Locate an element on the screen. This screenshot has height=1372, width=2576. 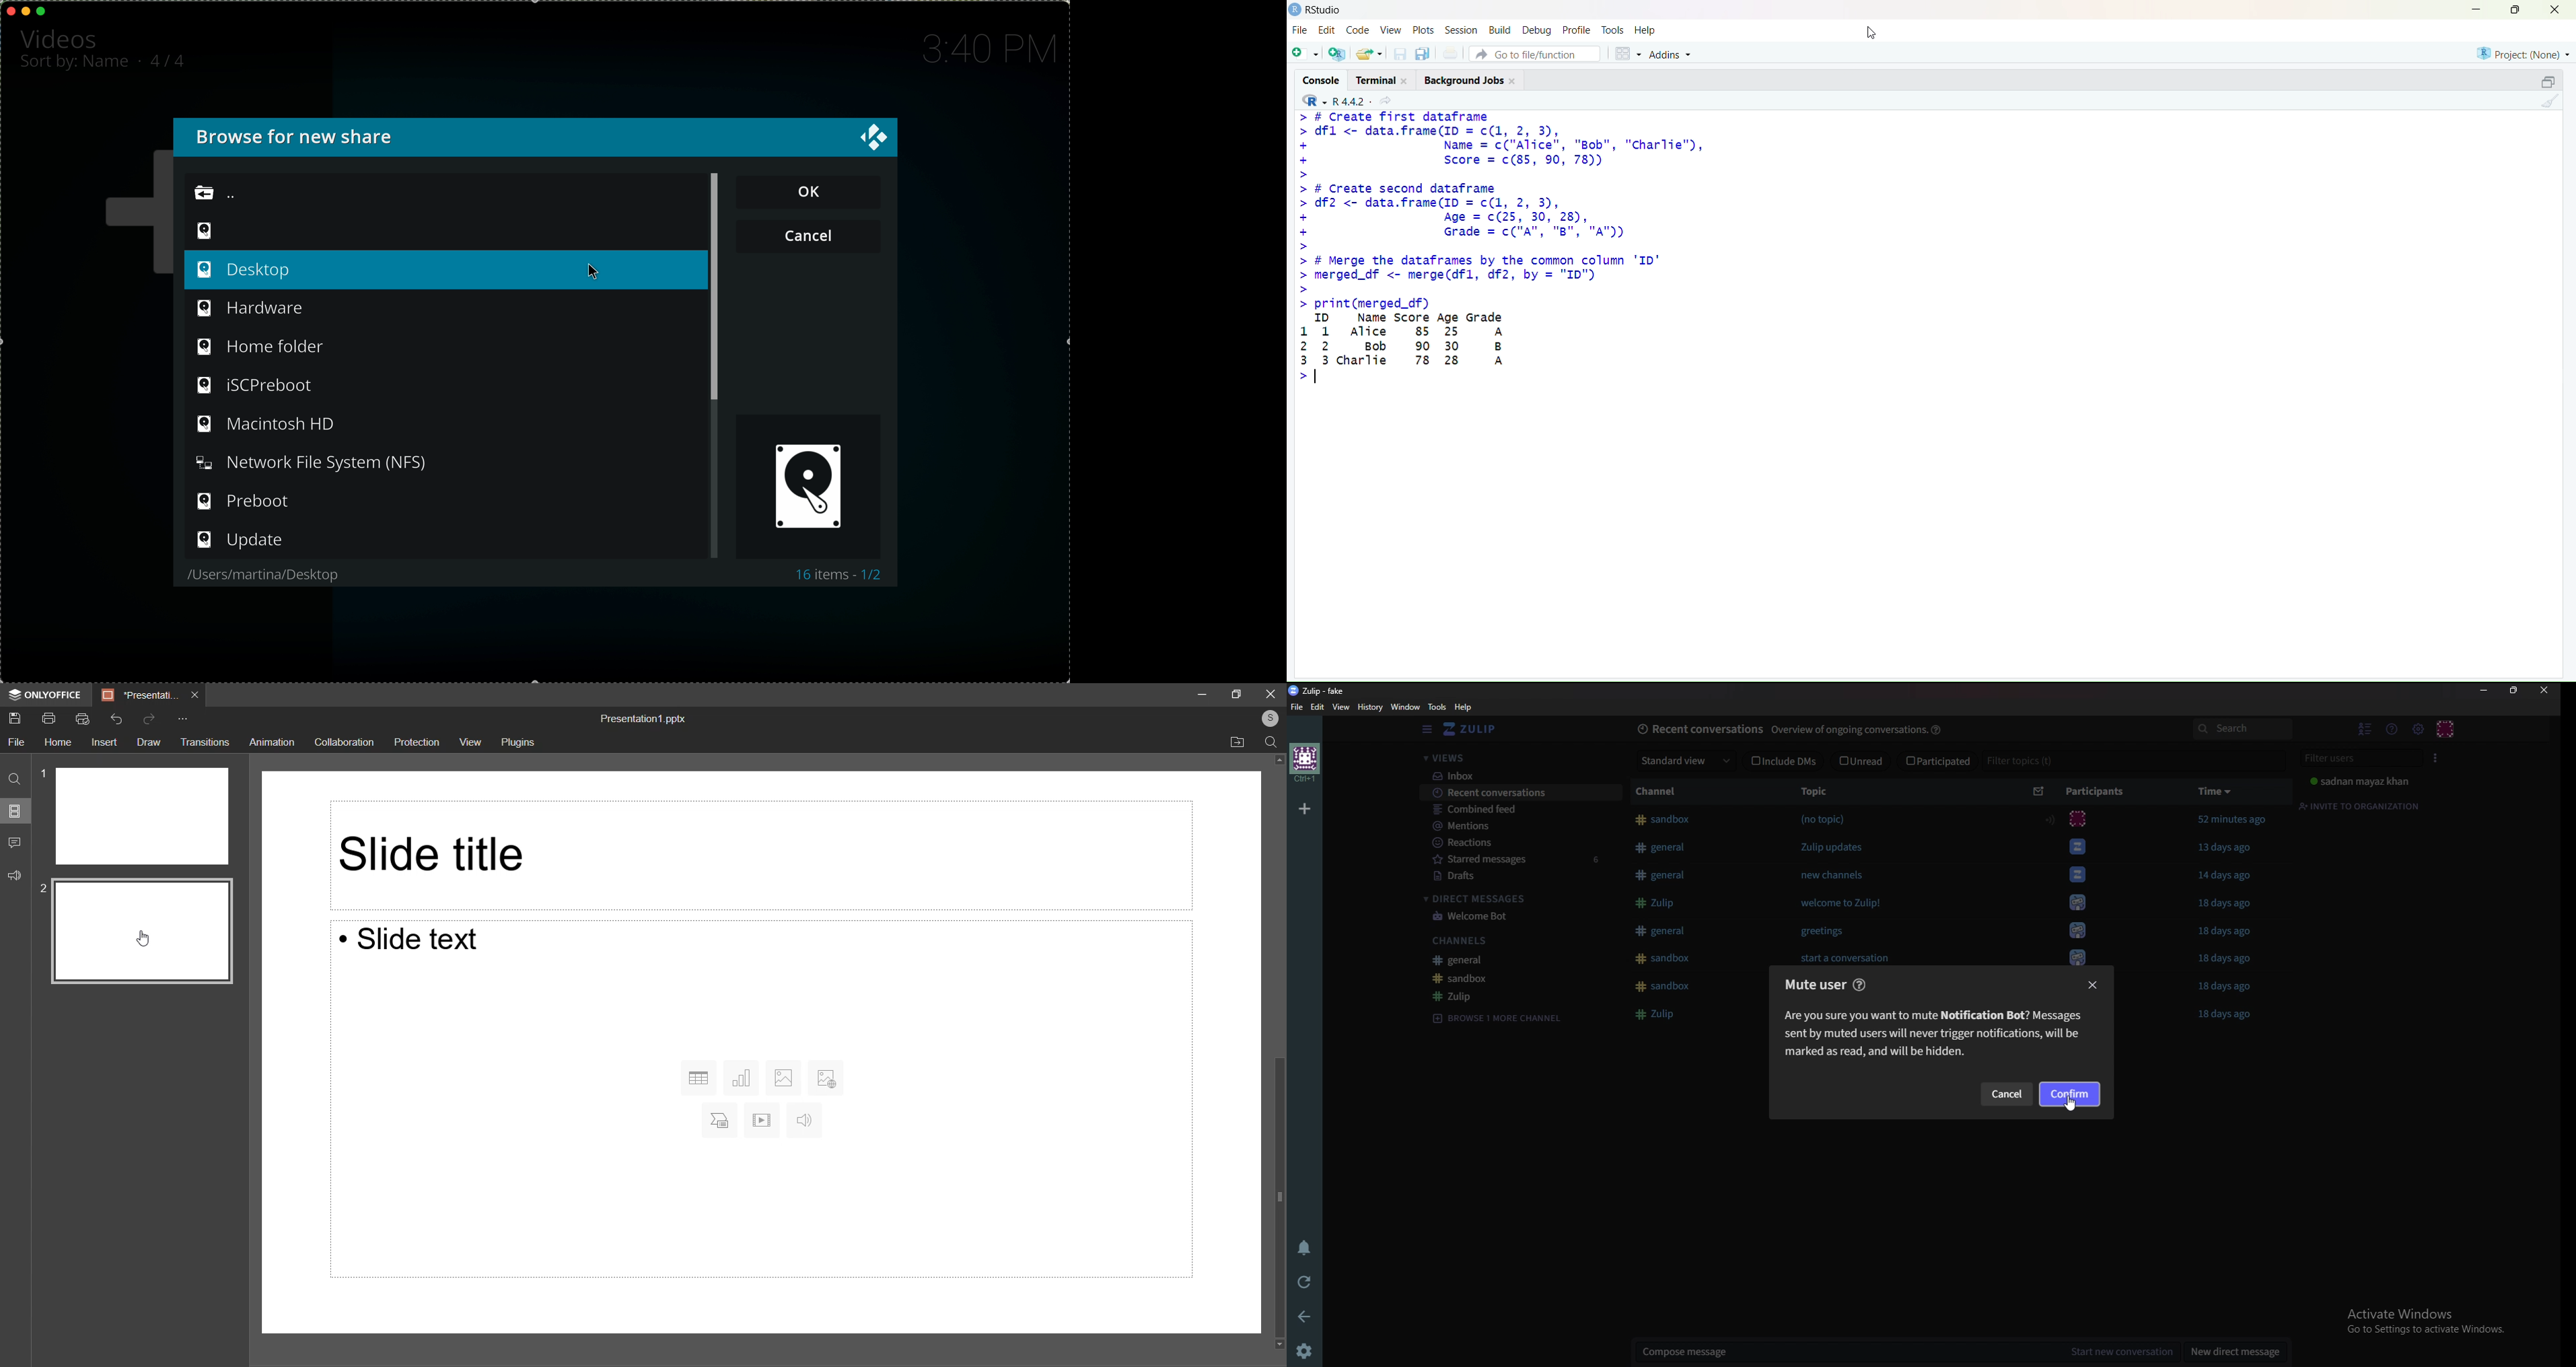
time is located at coordinates (987, 49).